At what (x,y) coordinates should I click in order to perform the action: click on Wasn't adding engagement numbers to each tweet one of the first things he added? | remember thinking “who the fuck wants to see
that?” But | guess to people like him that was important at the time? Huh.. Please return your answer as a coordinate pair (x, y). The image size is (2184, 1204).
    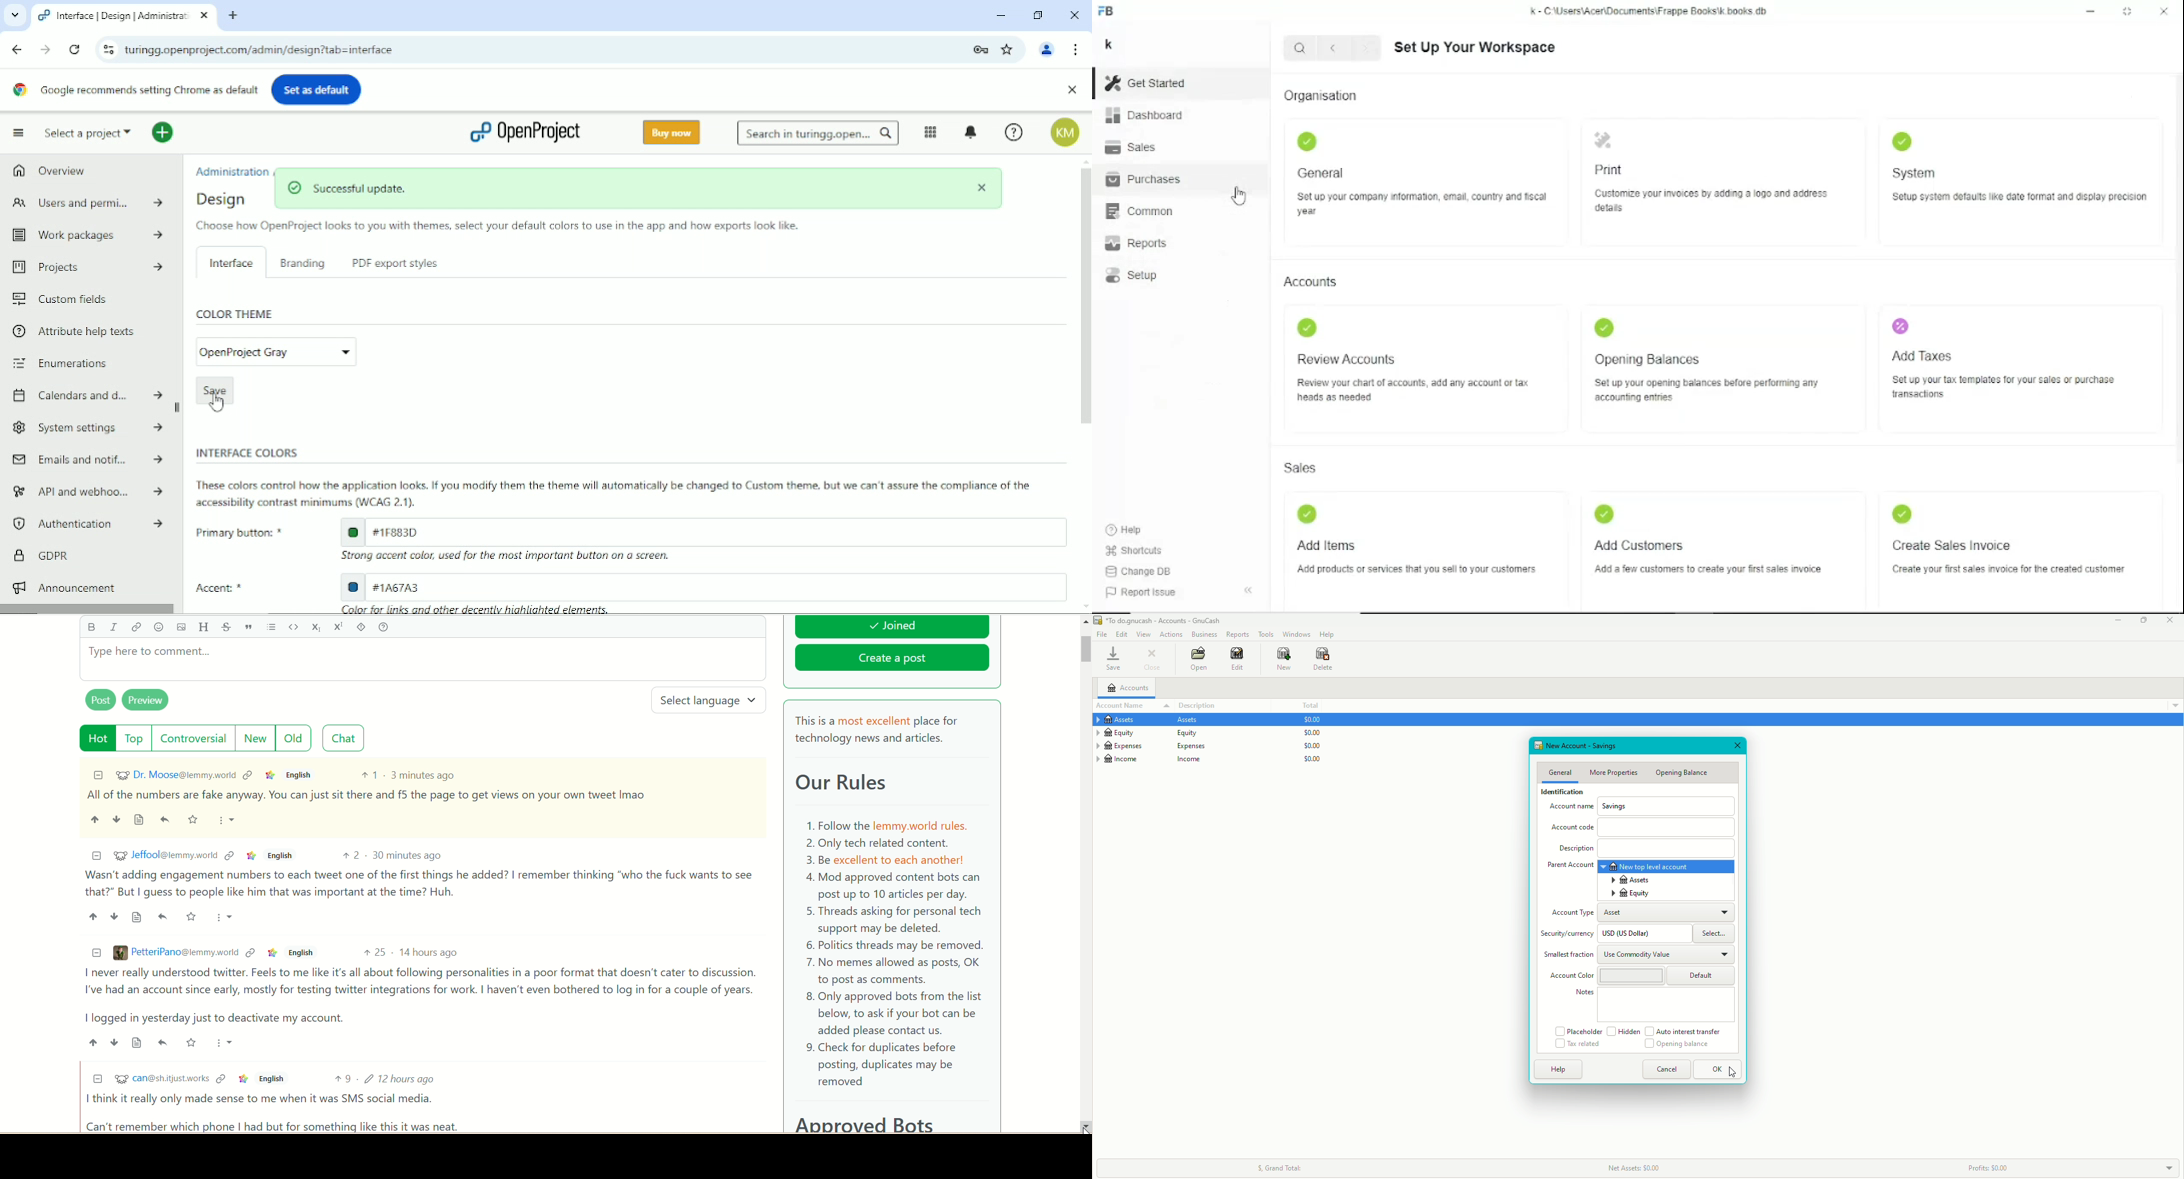
    Looking at the image, I should click on (419, 884).